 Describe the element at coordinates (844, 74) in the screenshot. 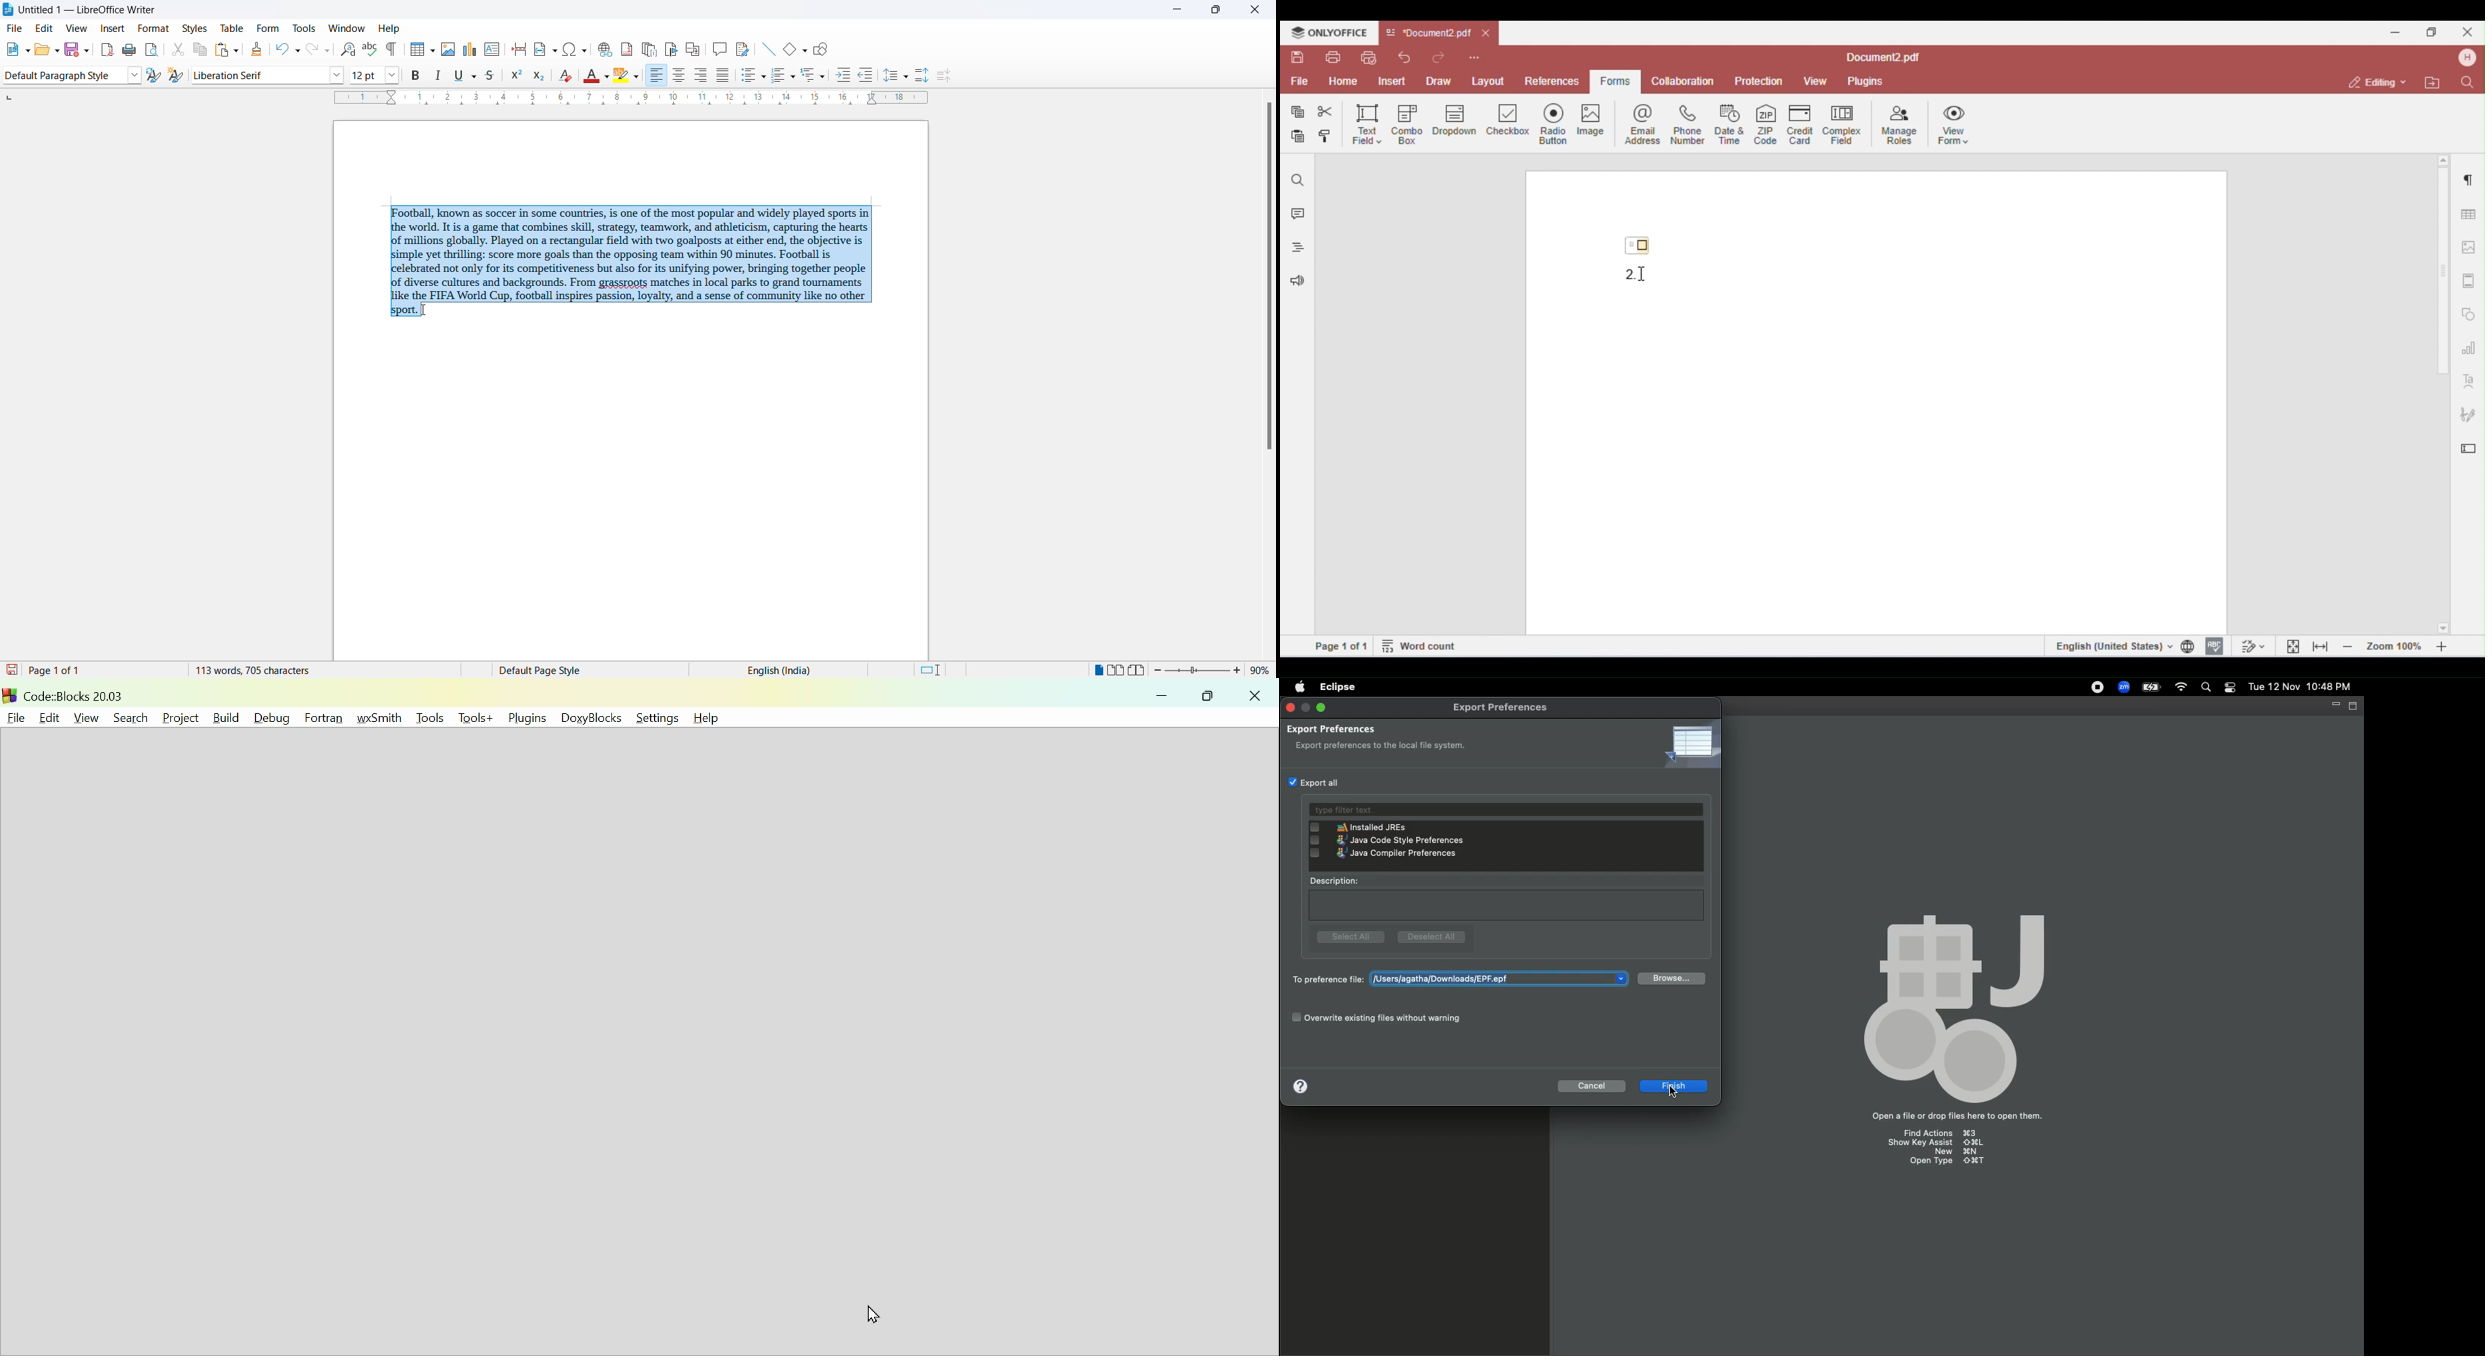

I see `increase indent` at that location.